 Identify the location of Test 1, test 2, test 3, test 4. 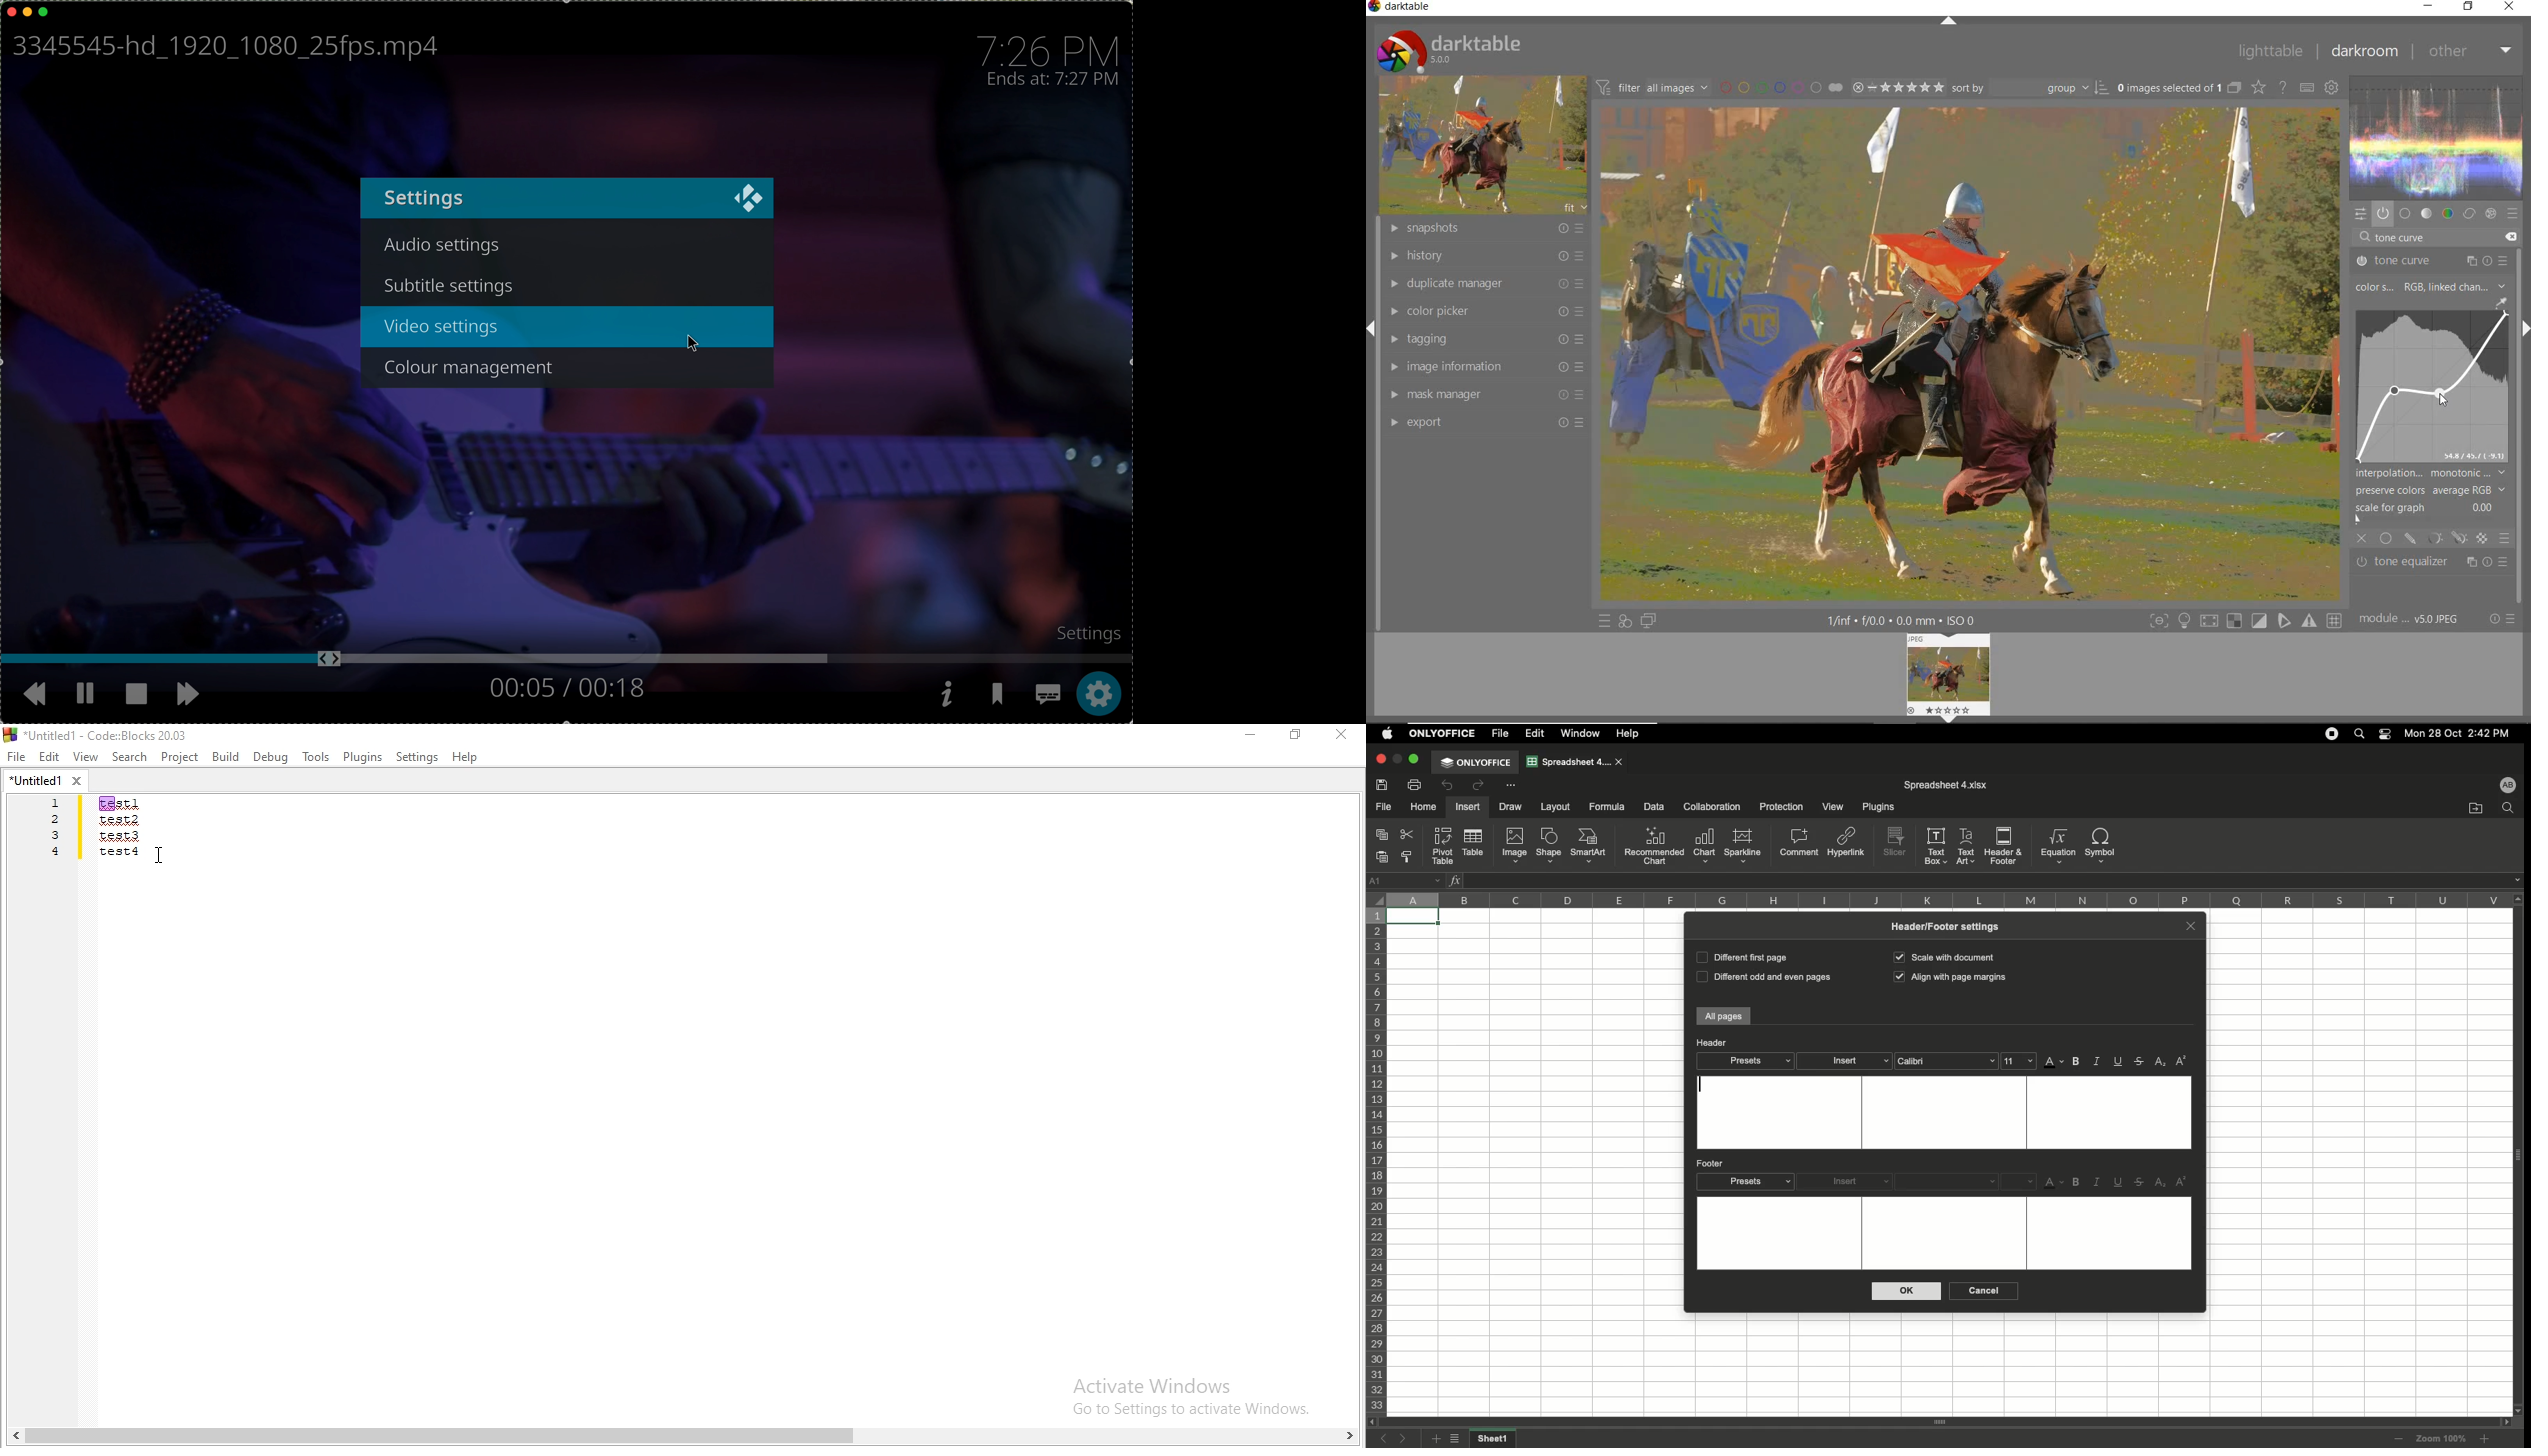
(146, 843).